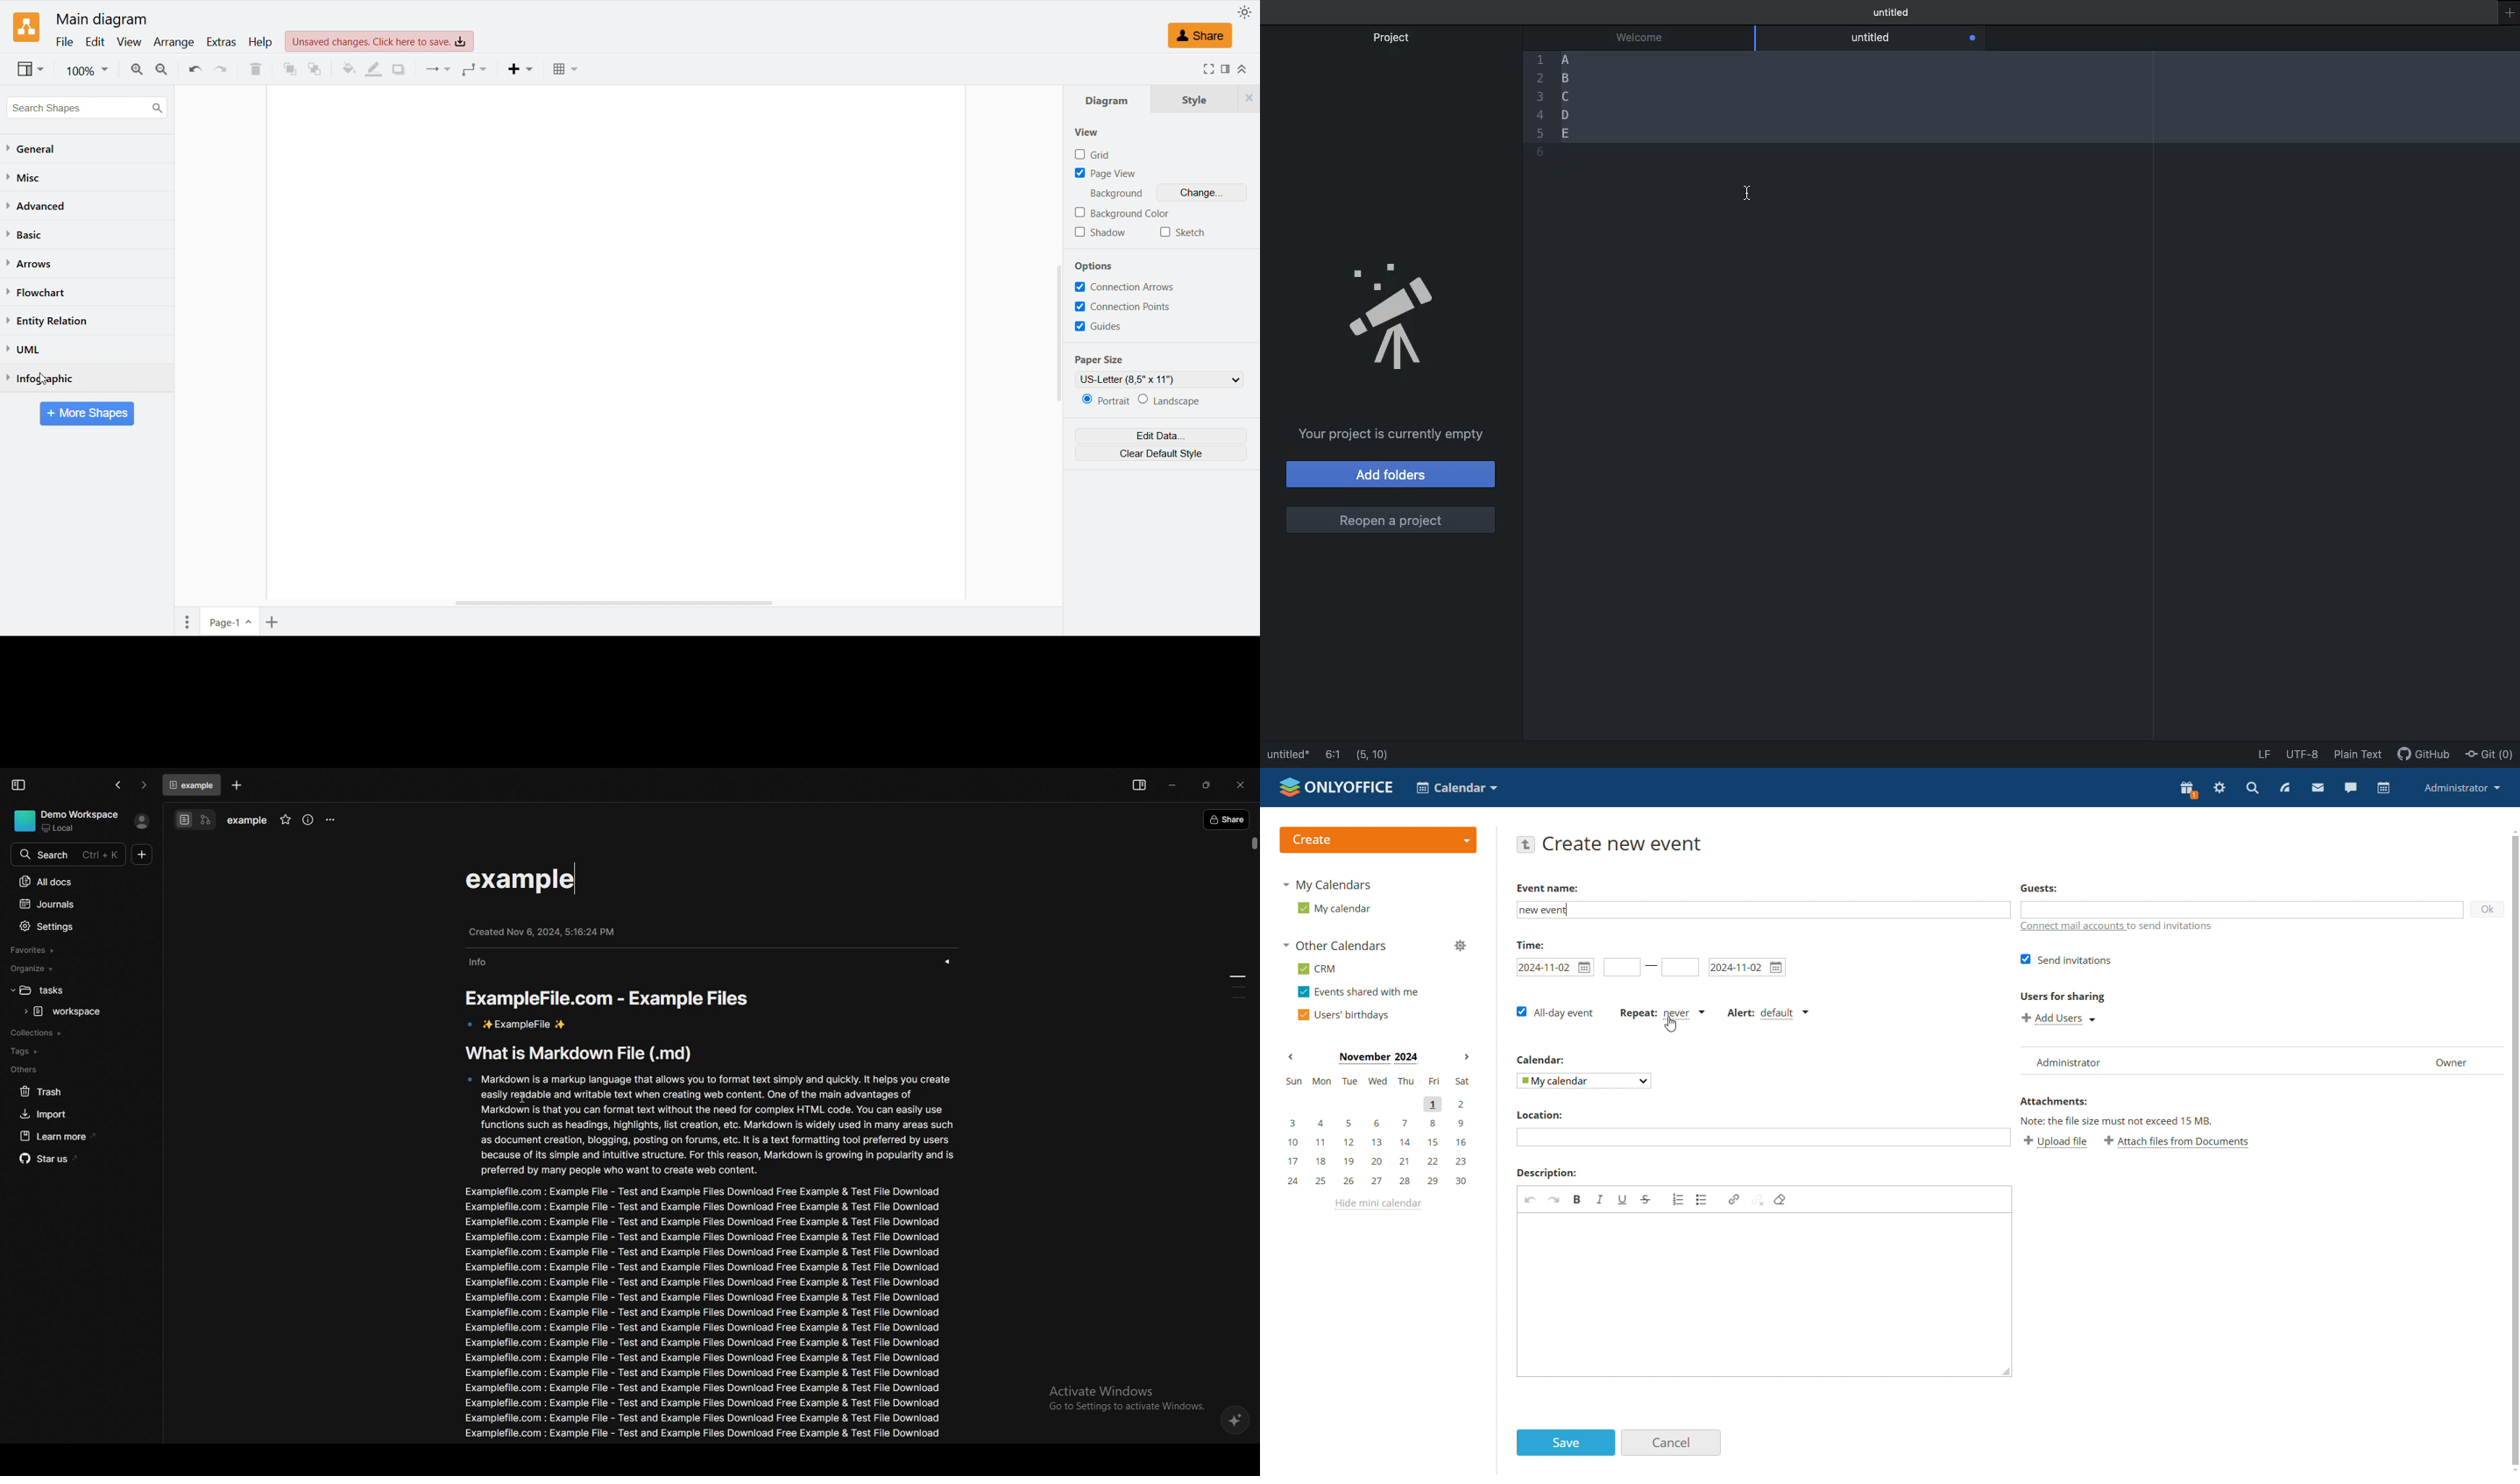 The height and width of the screenshot is (1484, 2520). Describe the element at coordinates (74, 990) in the screenshot. I see `folder` at that location.